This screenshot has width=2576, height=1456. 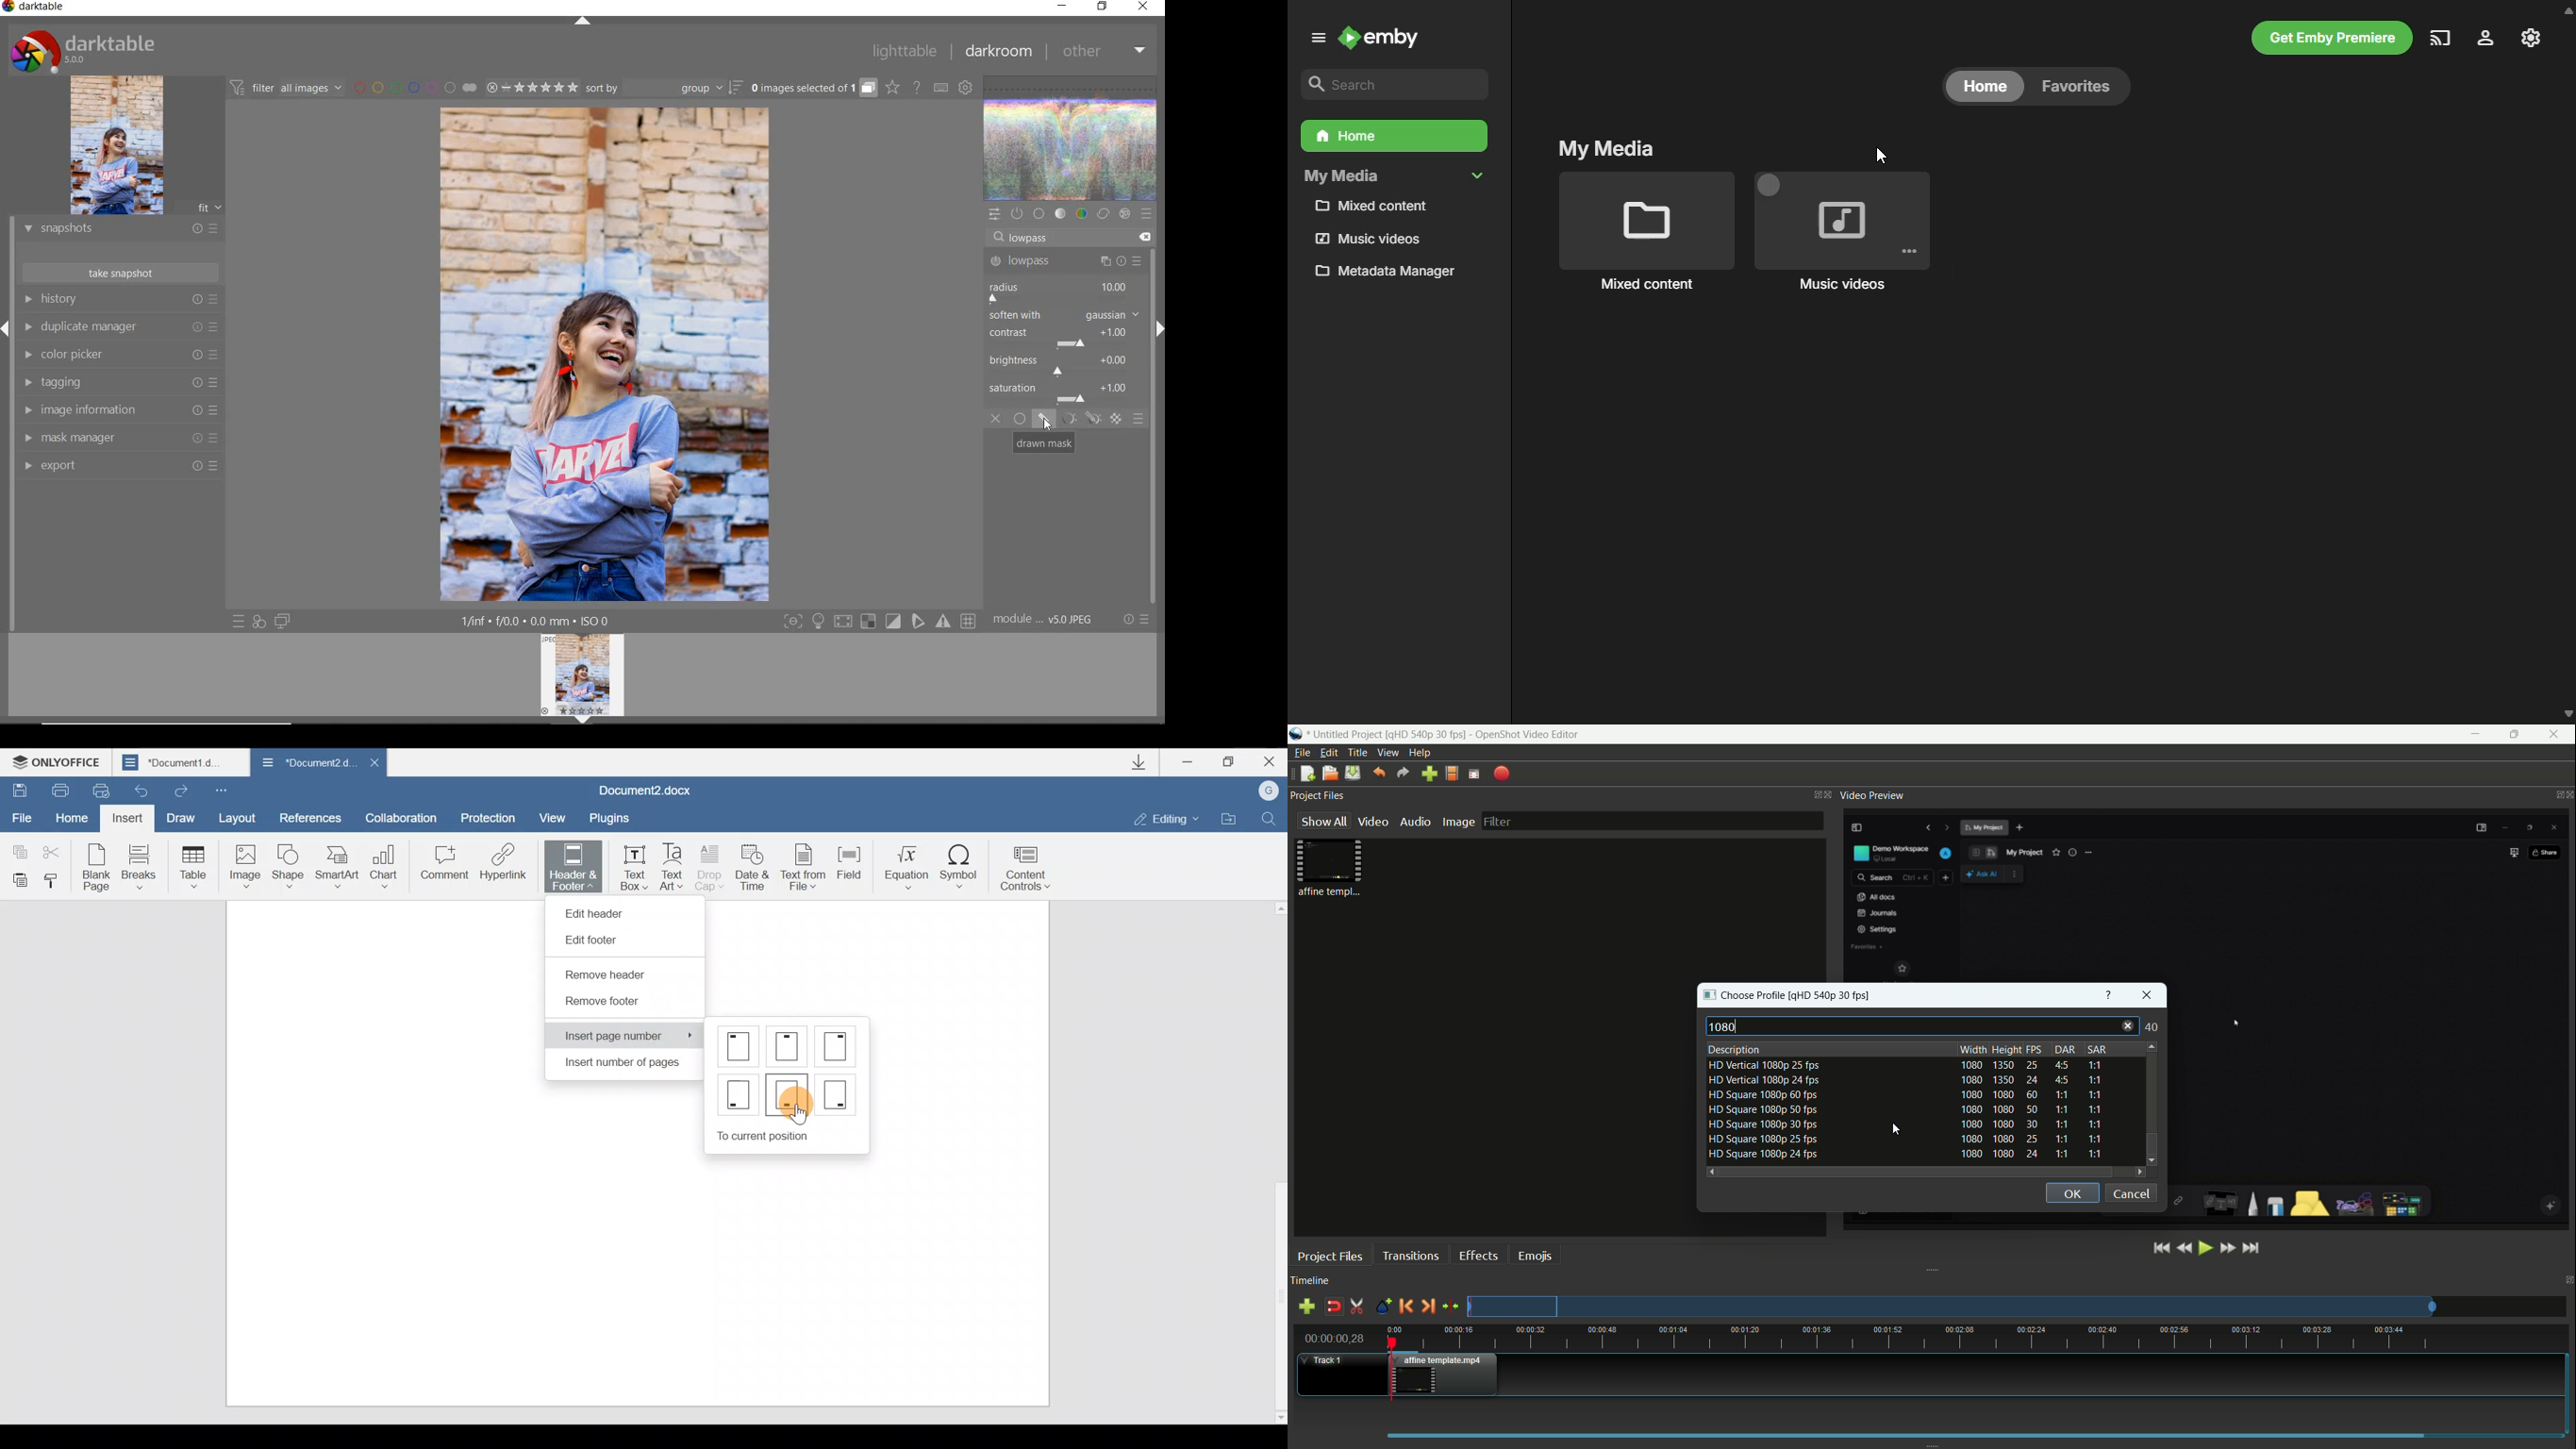 I want to click on color, so click(x=1082, y=214).